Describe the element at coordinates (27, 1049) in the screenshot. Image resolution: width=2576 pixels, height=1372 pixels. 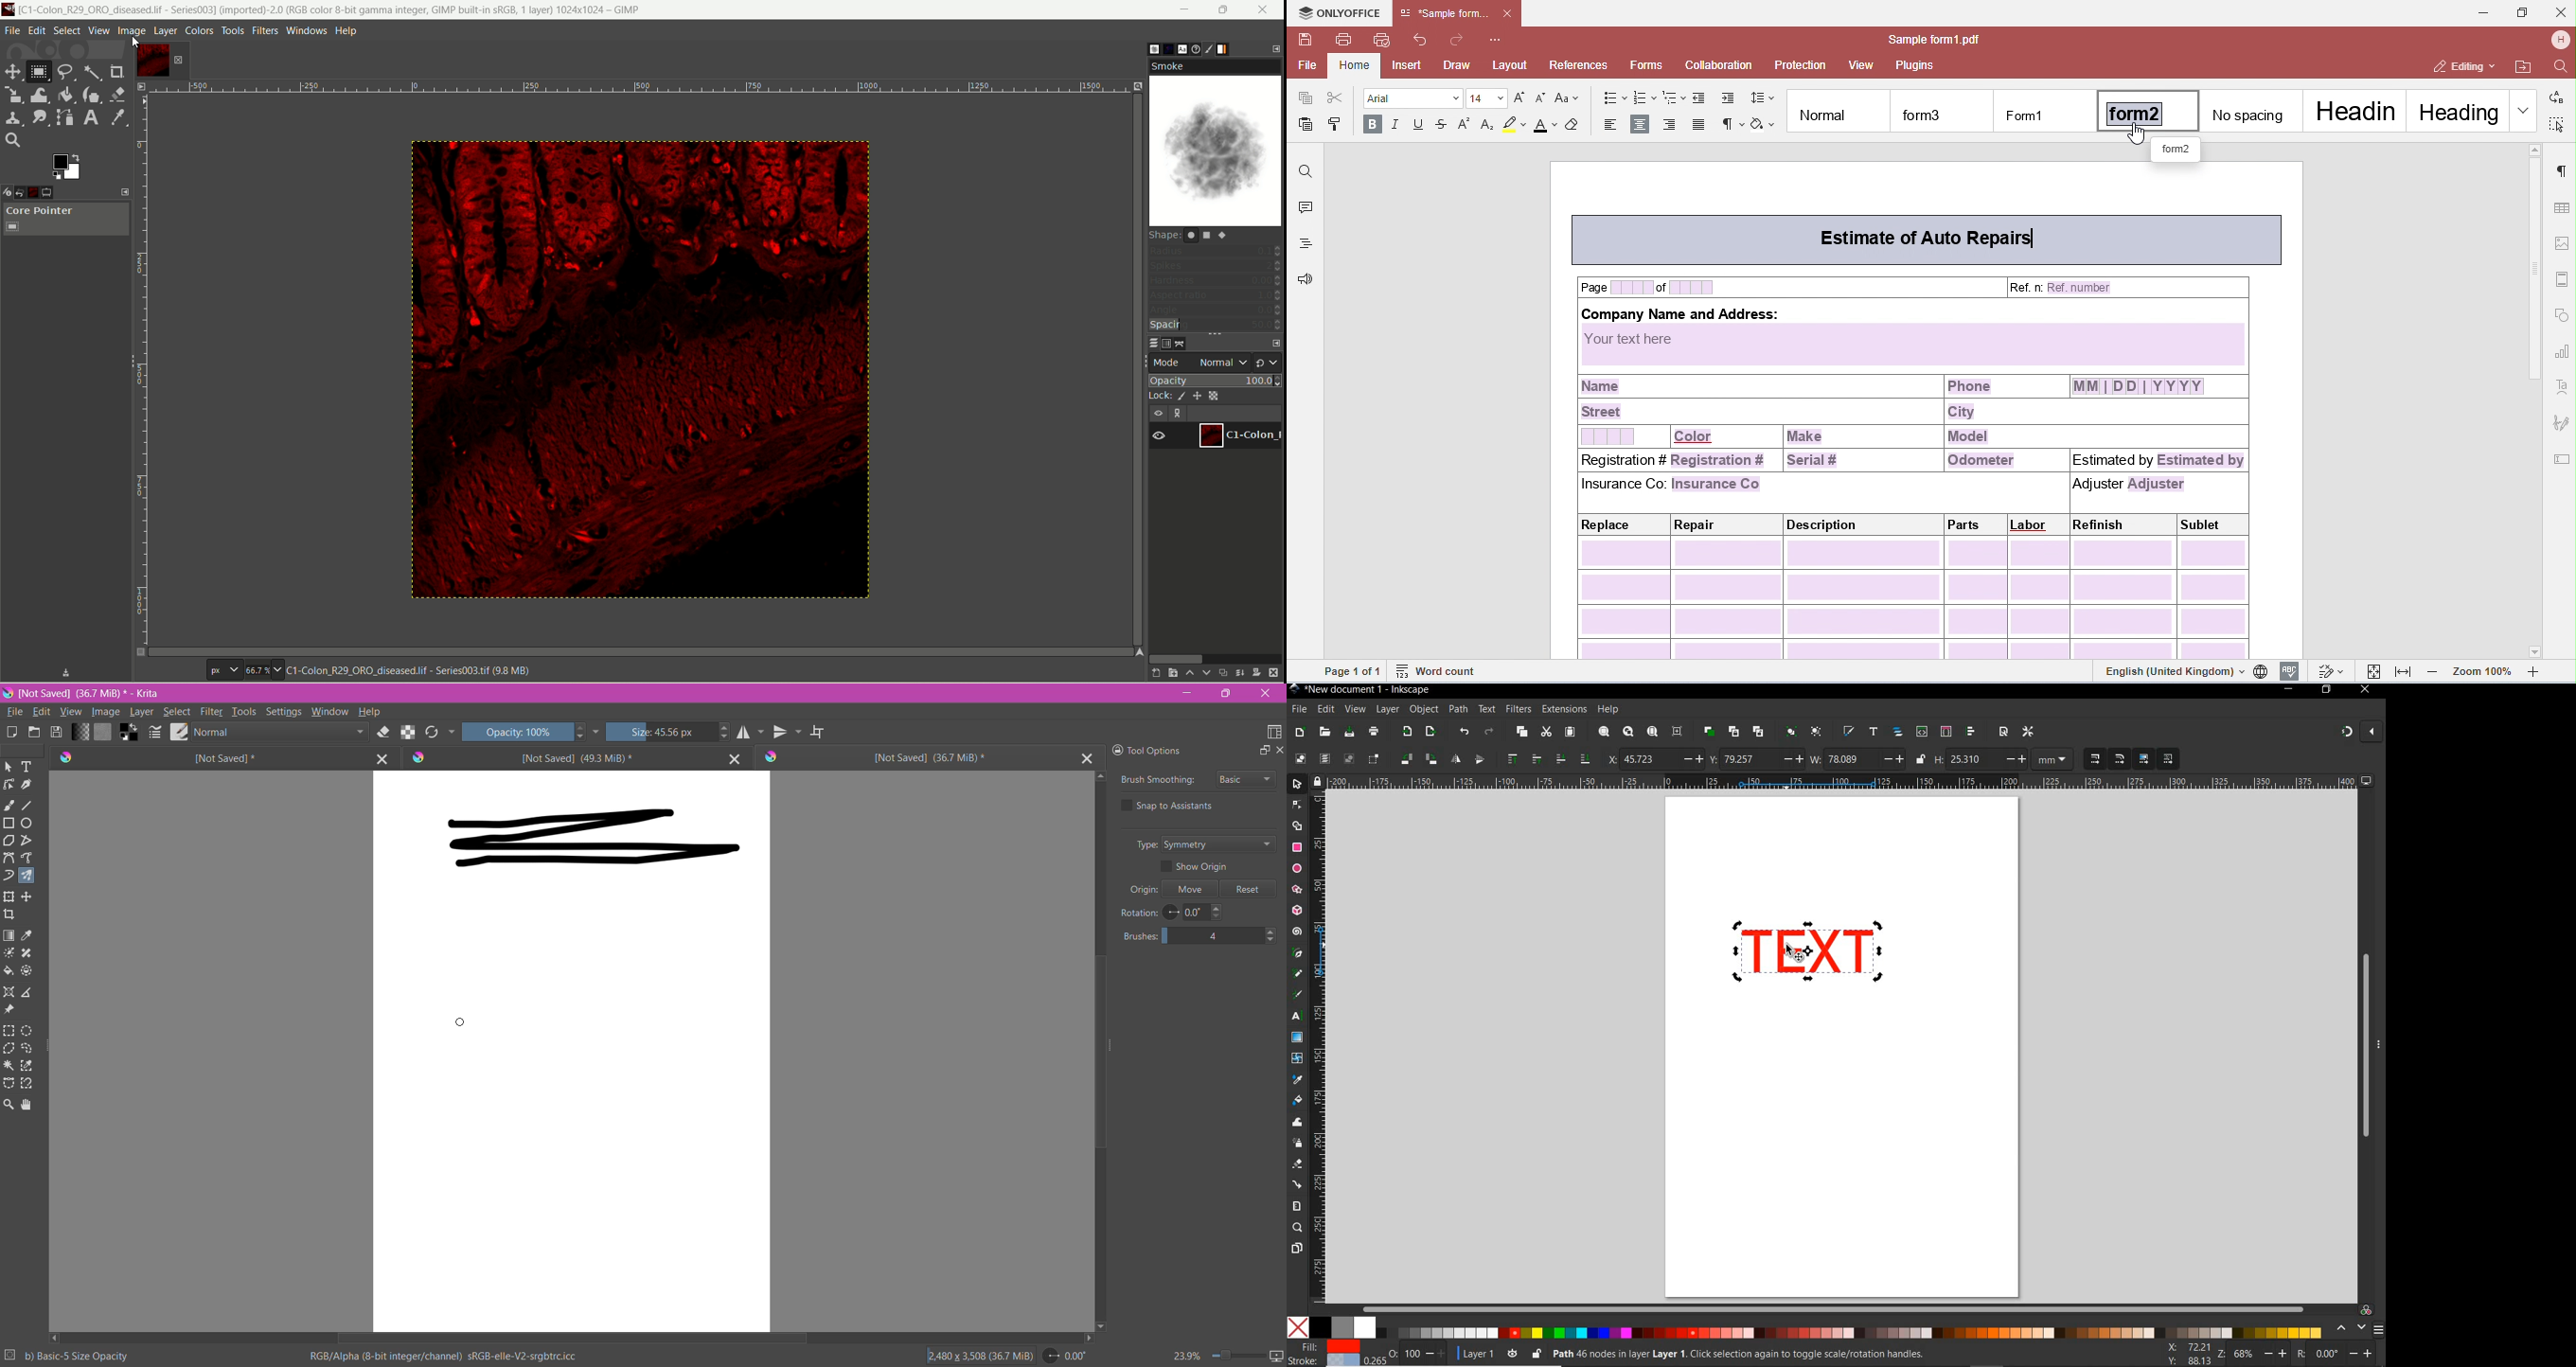
I see `Freehand Selection Tool` at that location.